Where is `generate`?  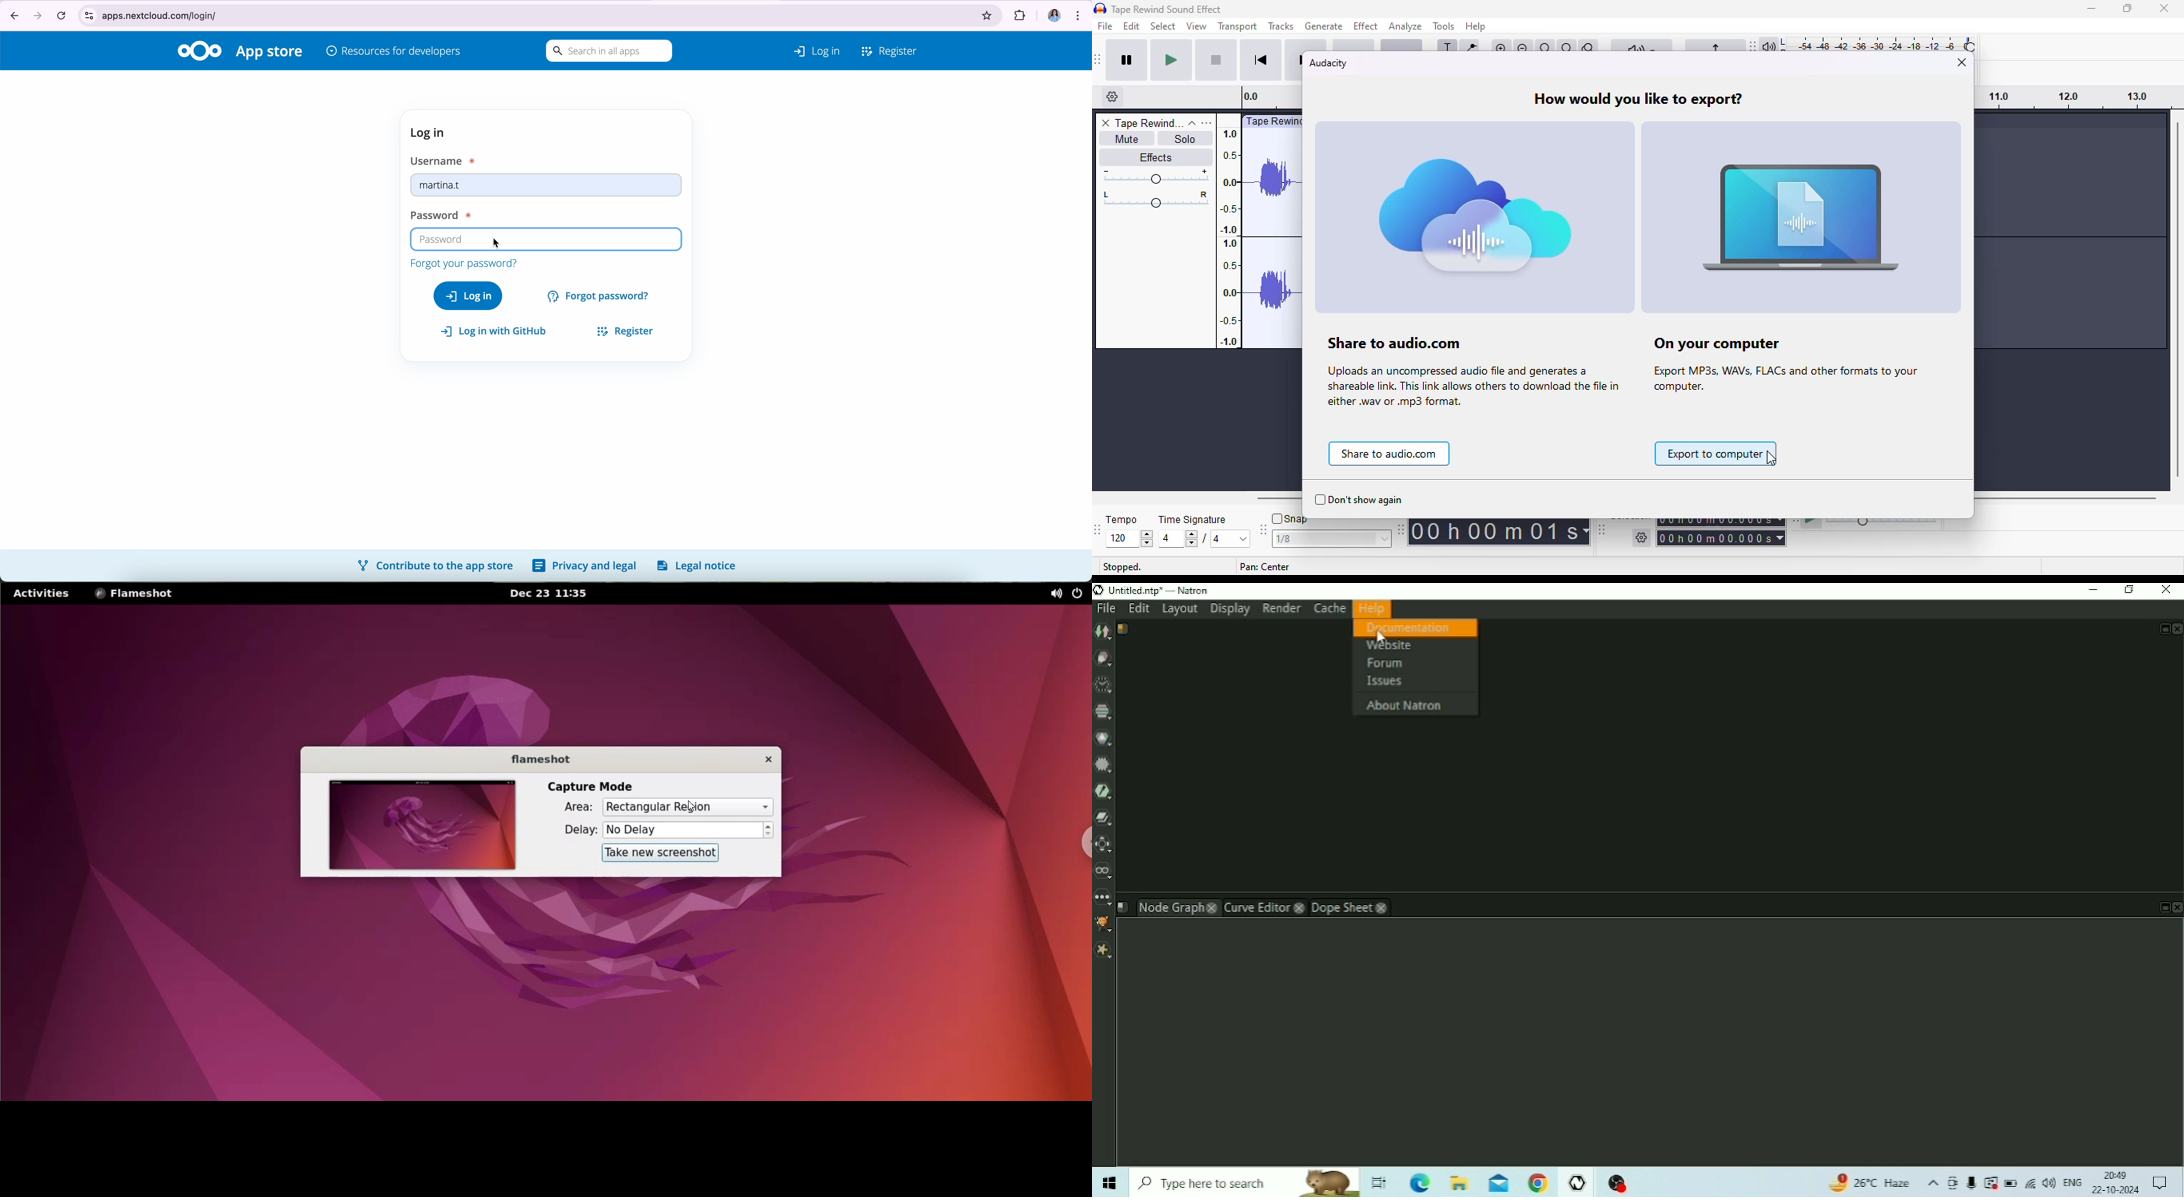
generate is located at coordinates (1323, 26).